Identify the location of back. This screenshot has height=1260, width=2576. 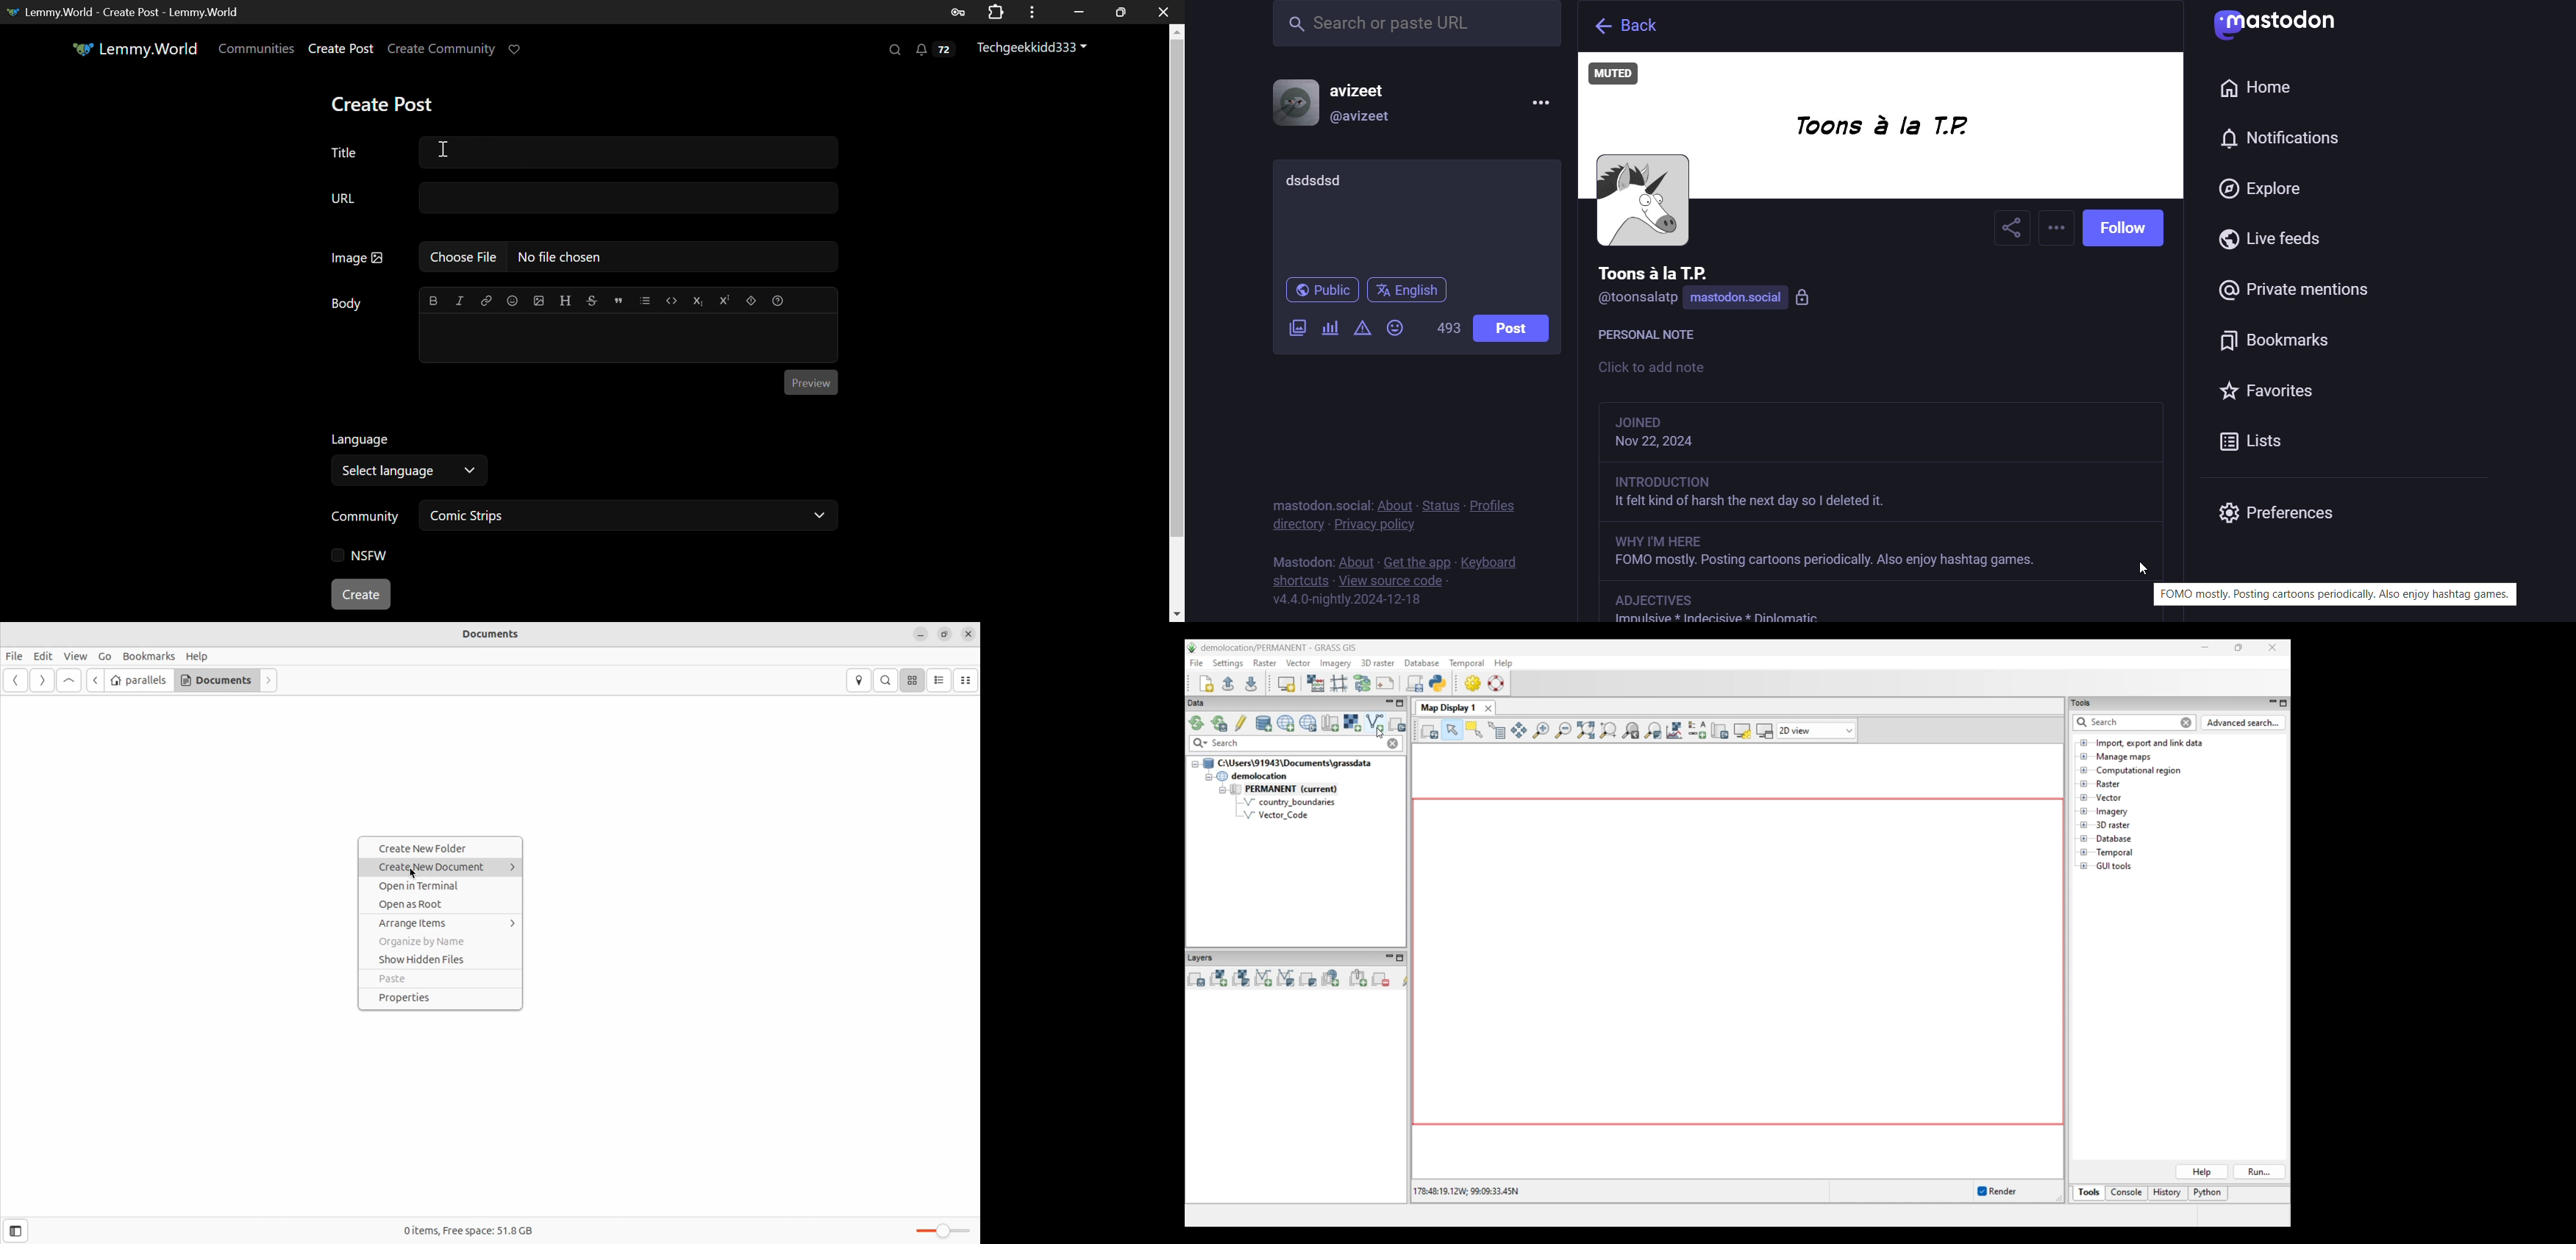
(93, 680).